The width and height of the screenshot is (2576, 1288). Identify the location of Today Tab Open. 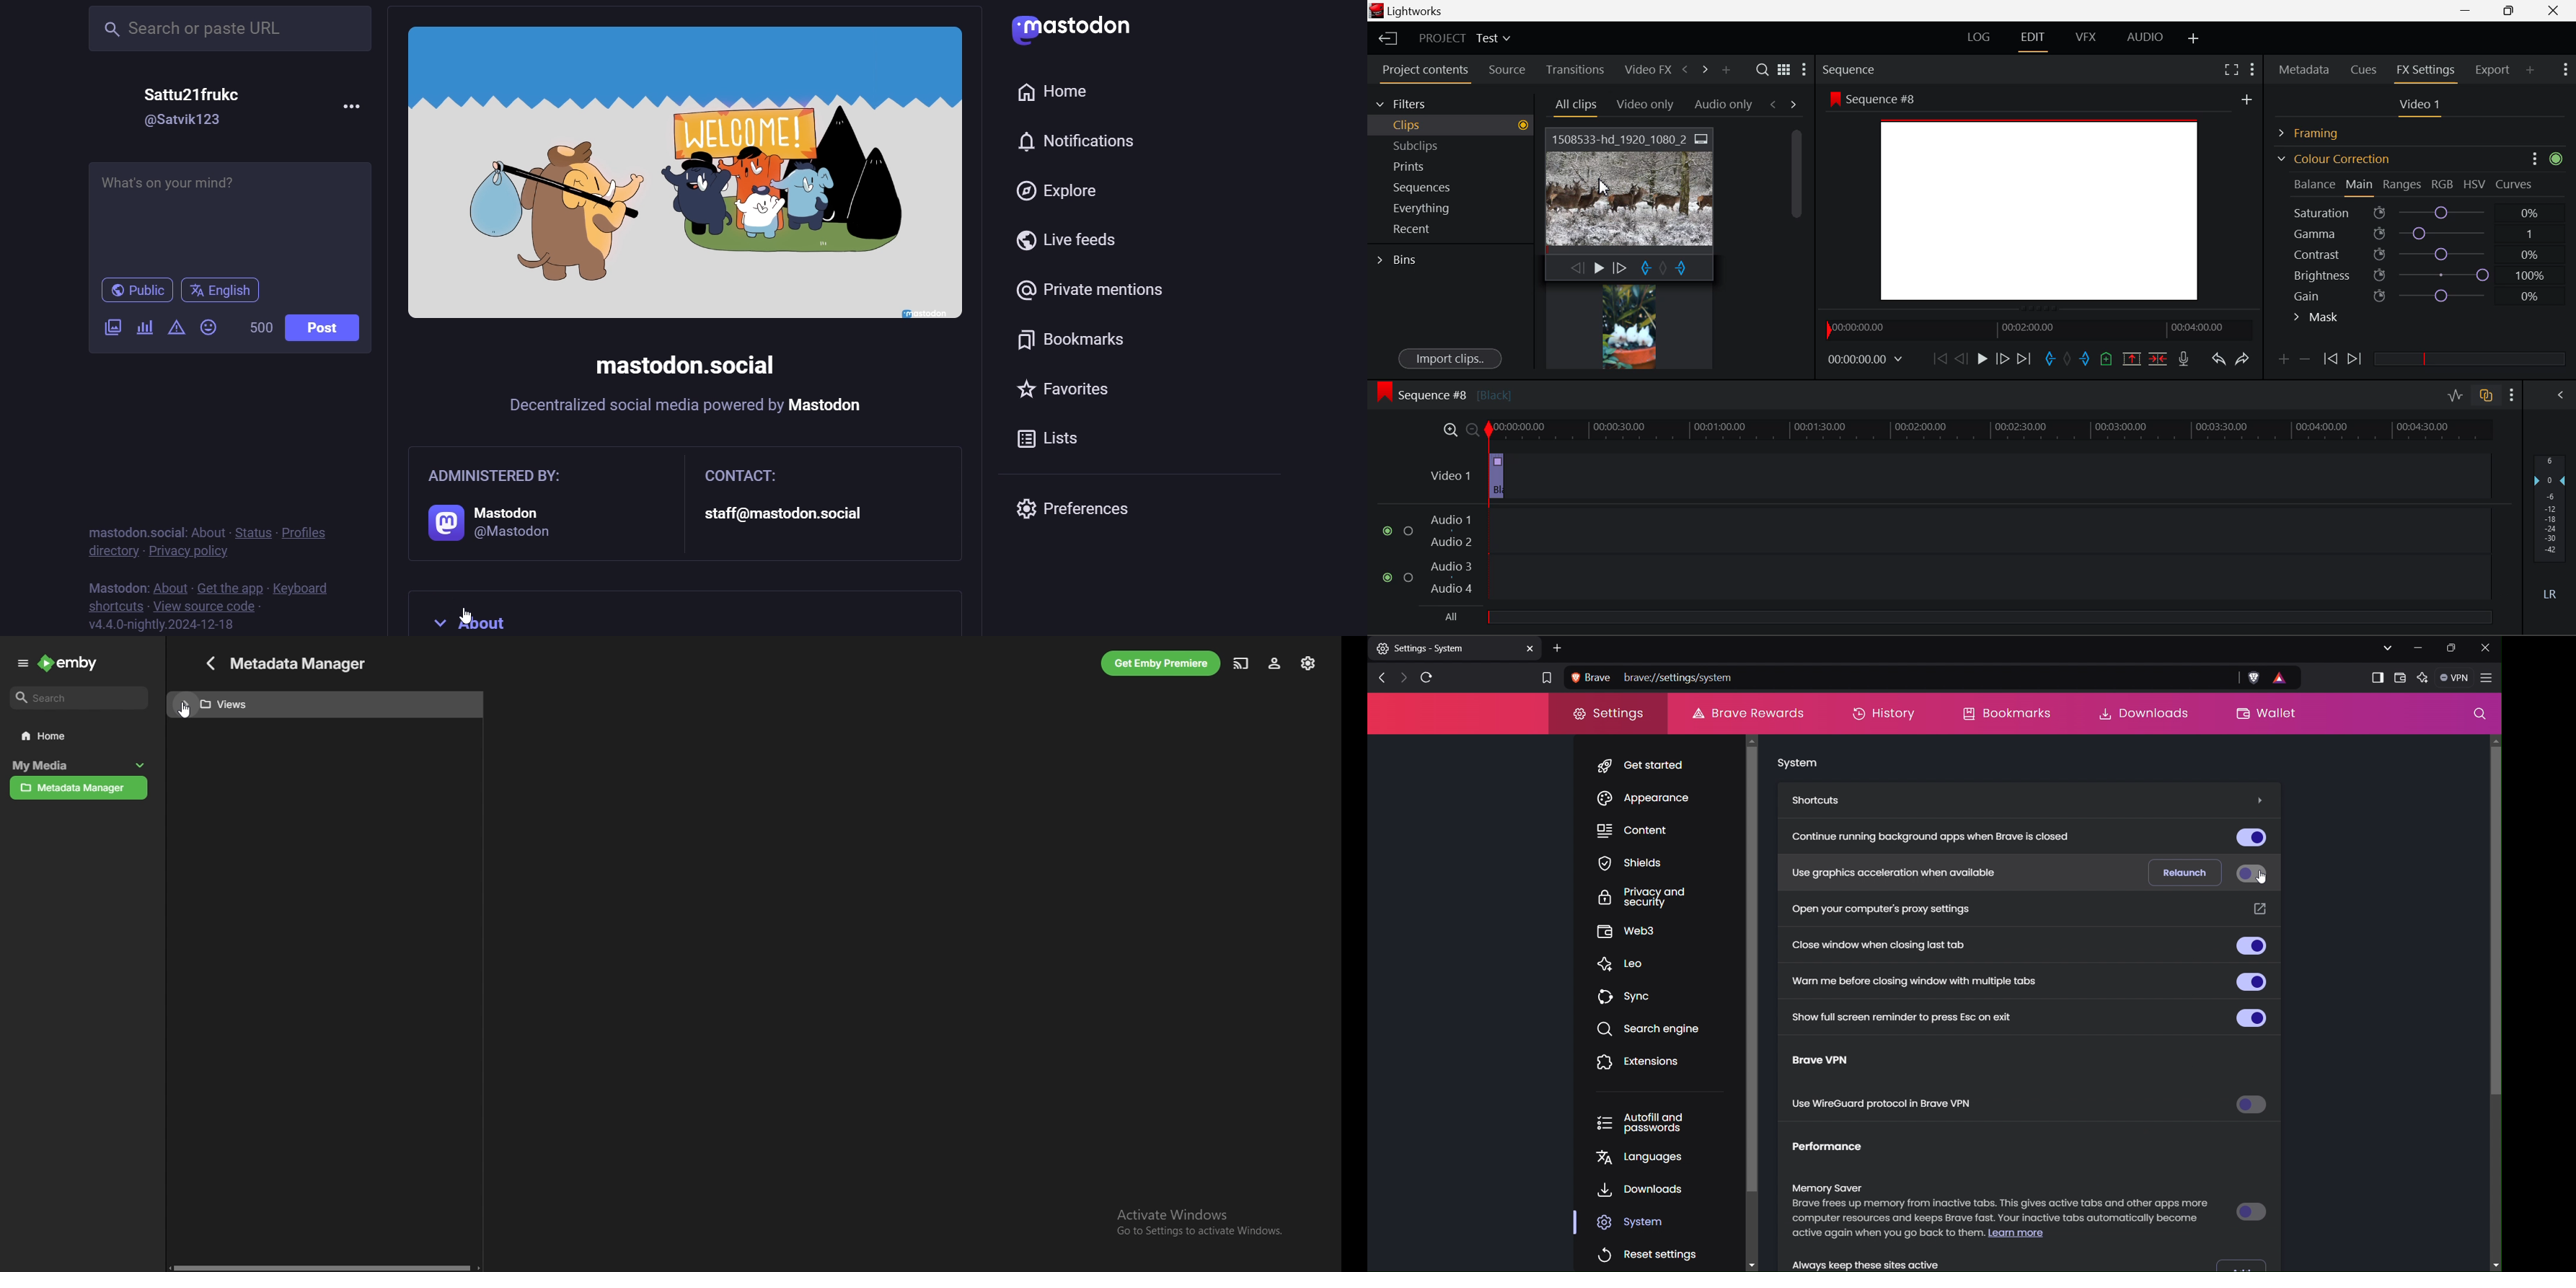
(1576, 105).